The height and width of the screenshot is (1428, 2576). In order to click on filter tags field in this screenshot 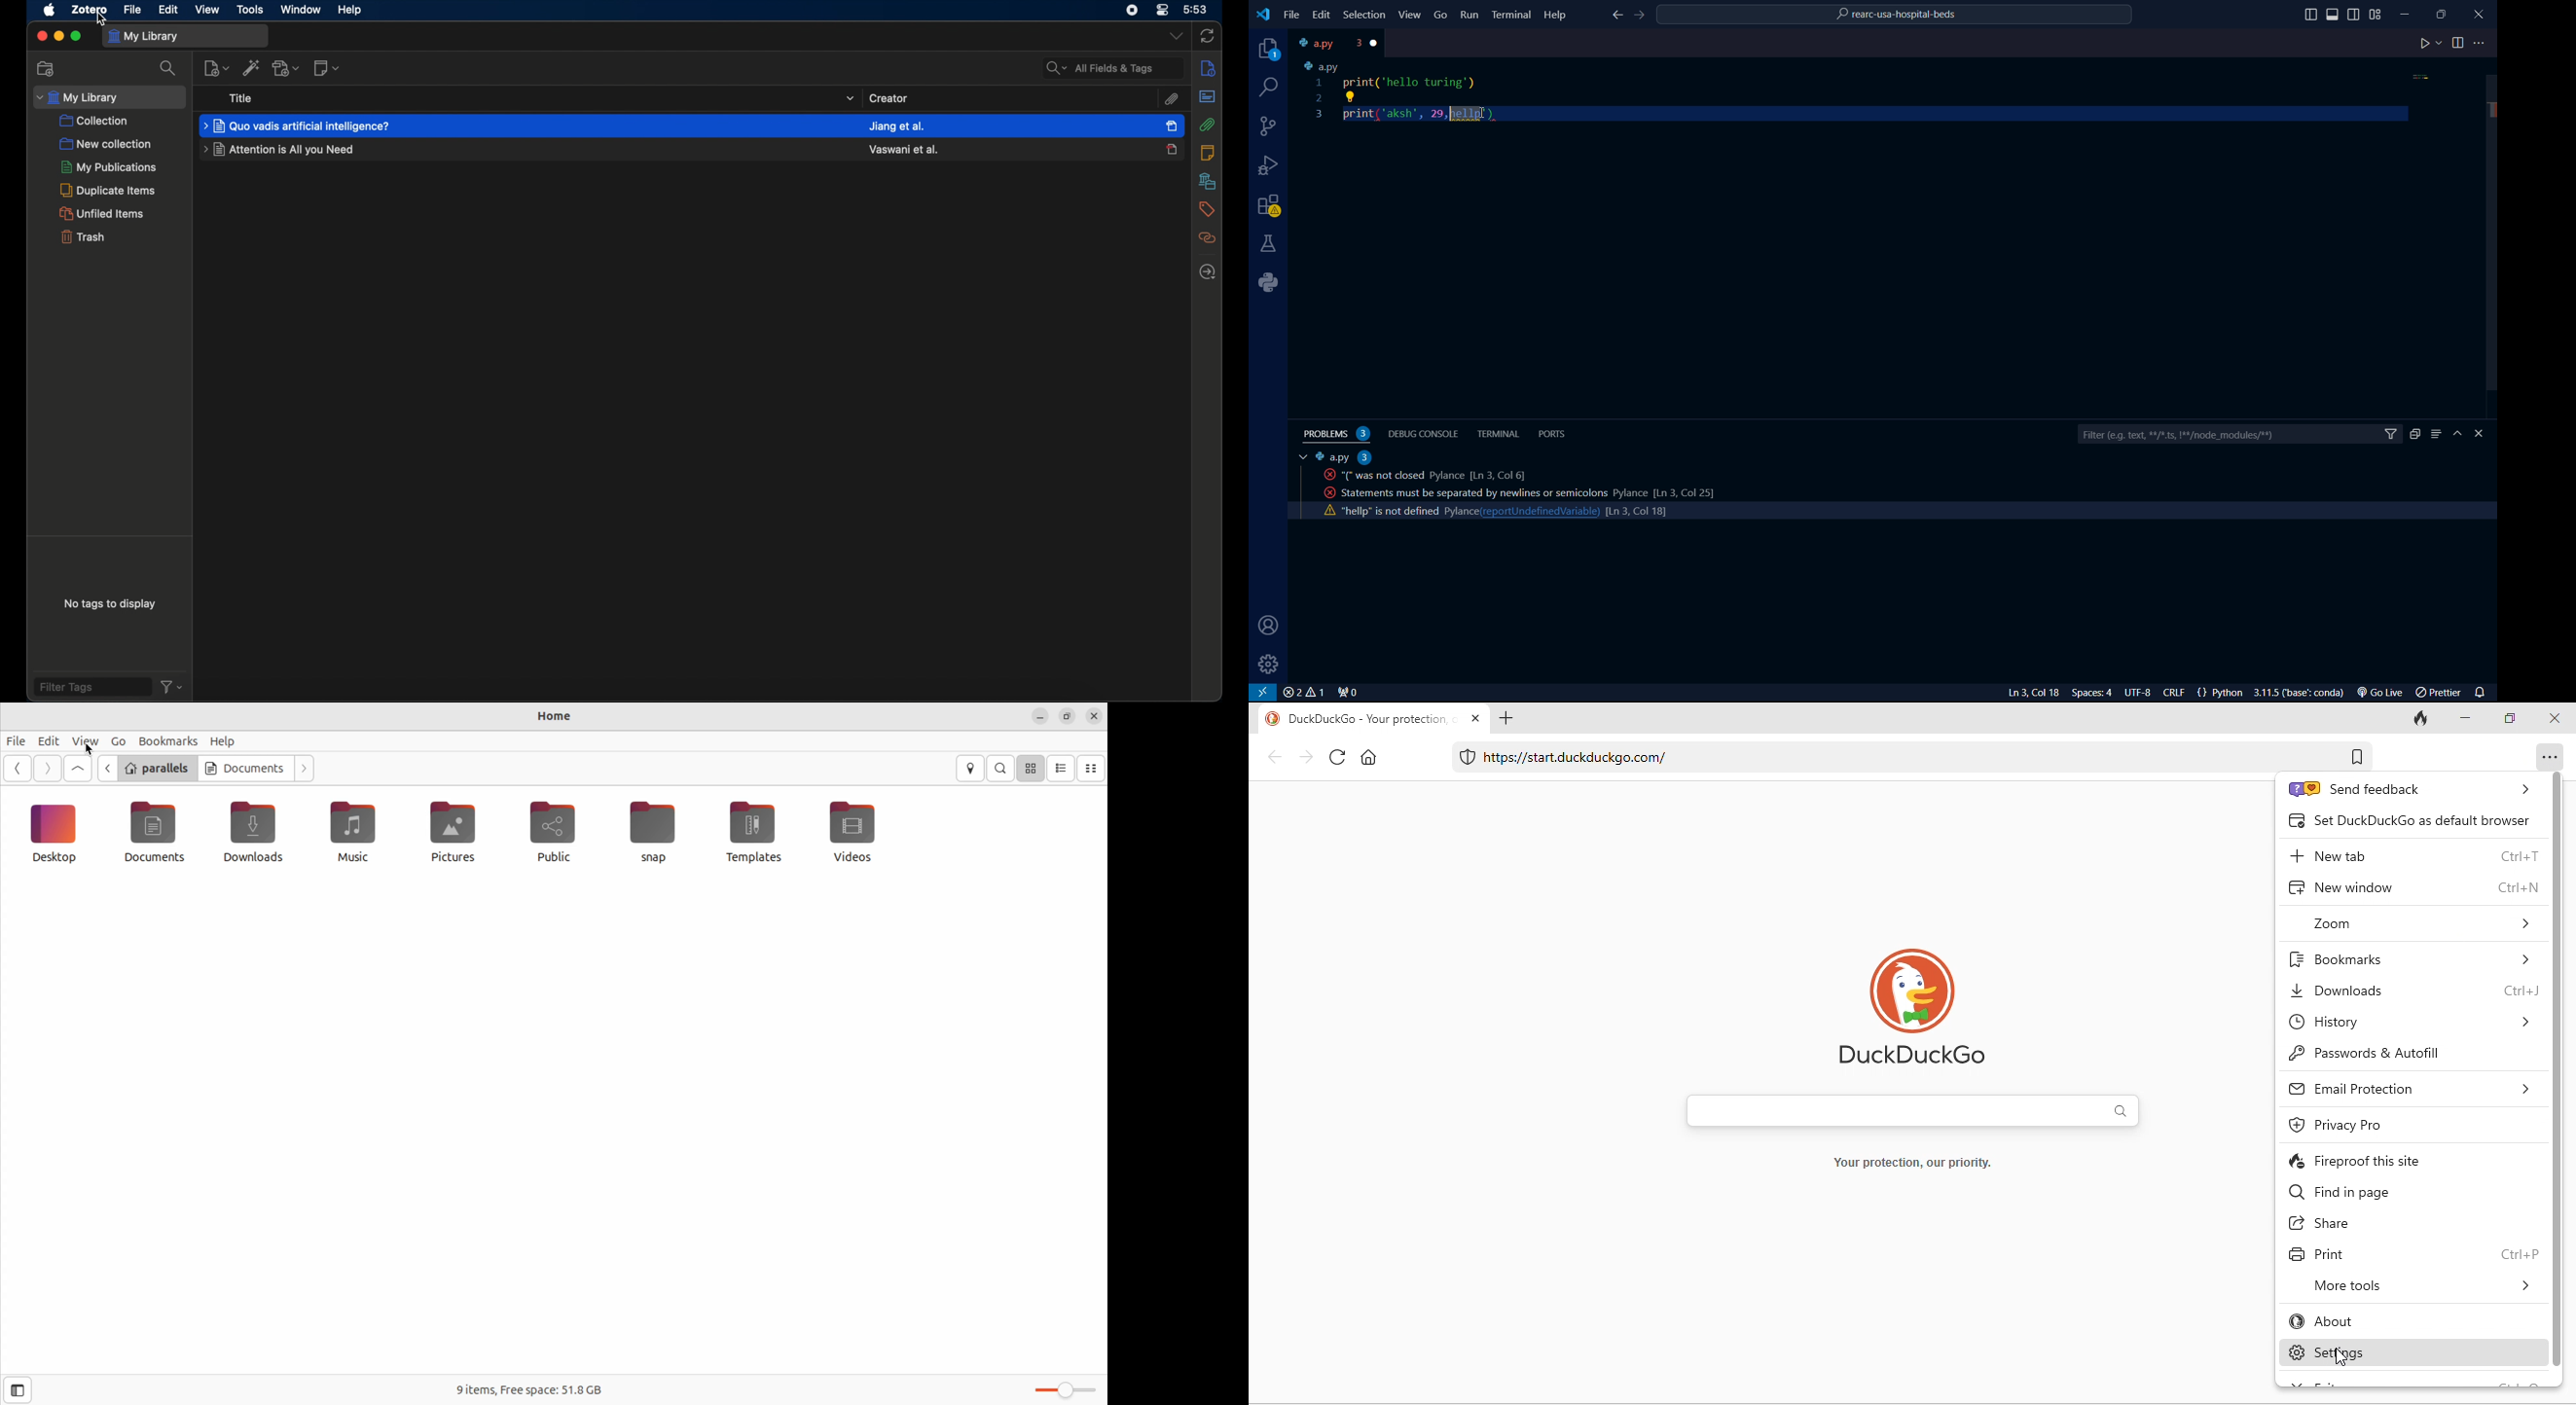, I will do `click(93, 687)`.